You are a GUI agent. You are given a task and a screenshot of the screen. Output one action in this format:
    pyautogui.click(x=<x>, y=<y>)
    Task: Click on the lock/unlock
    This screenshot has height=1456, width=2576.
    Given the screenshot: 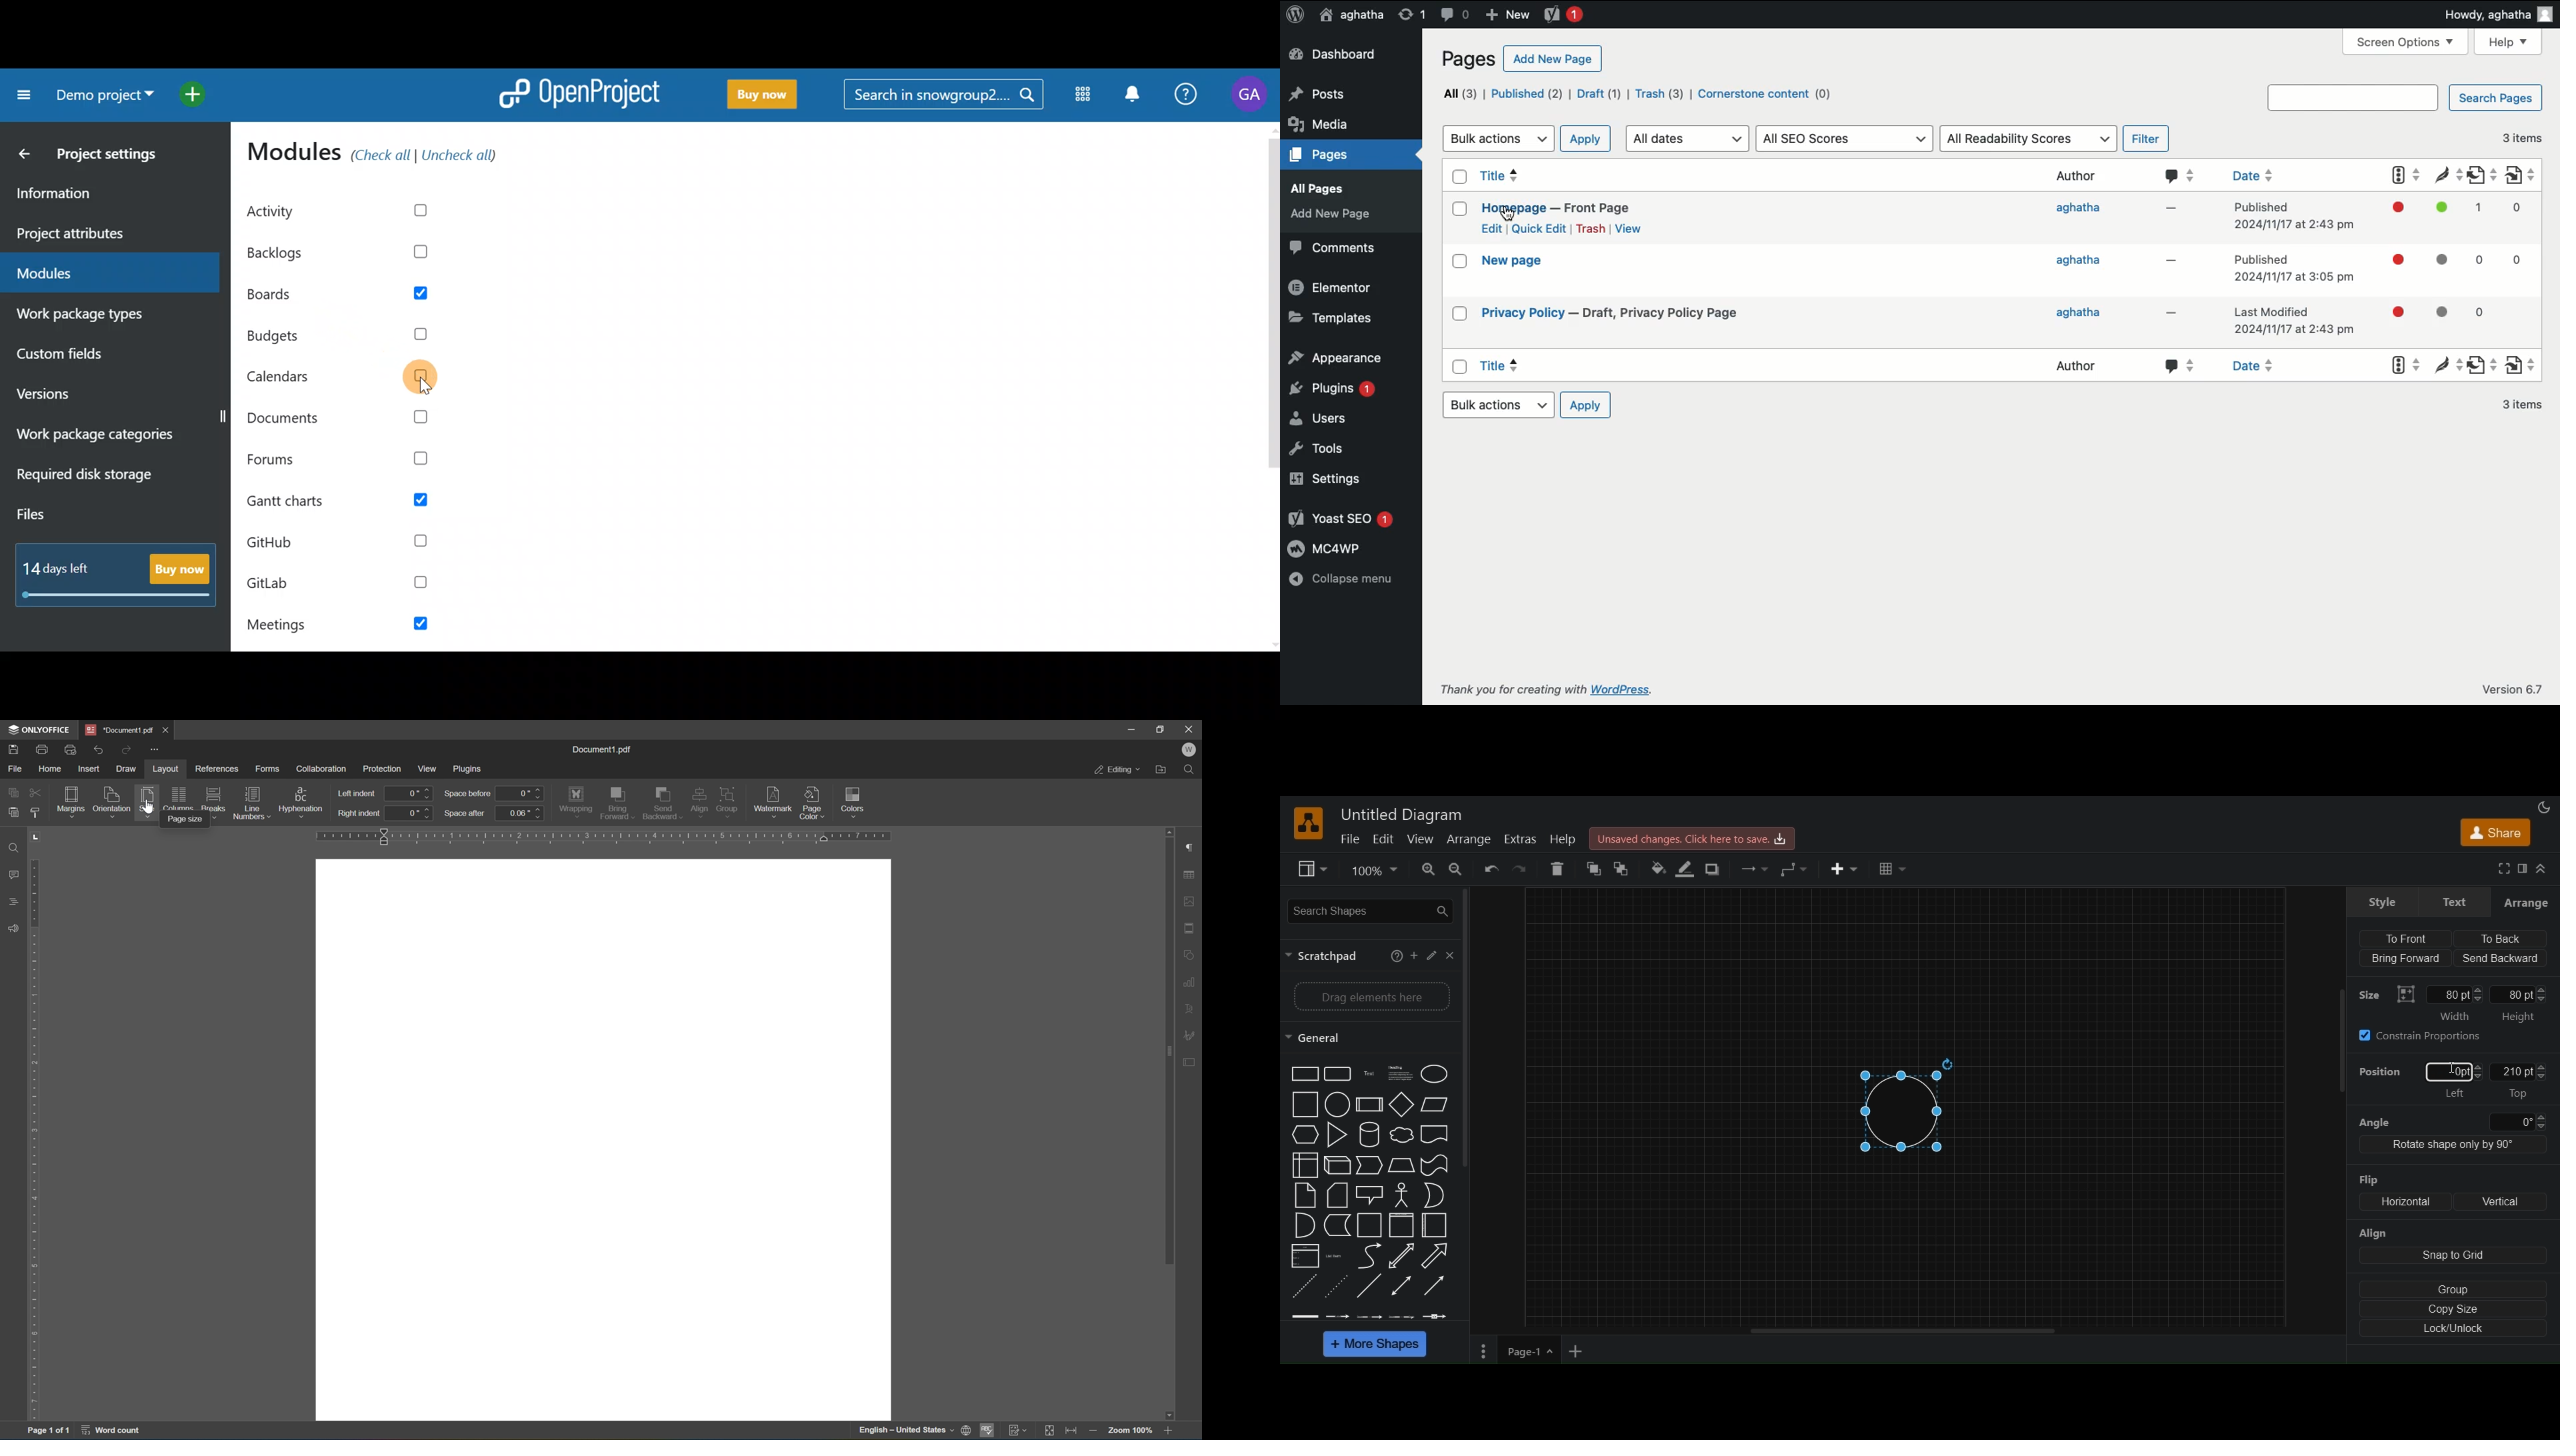 What is the action you would take?
    pyautogui.click(x=2455, y=1329)
    